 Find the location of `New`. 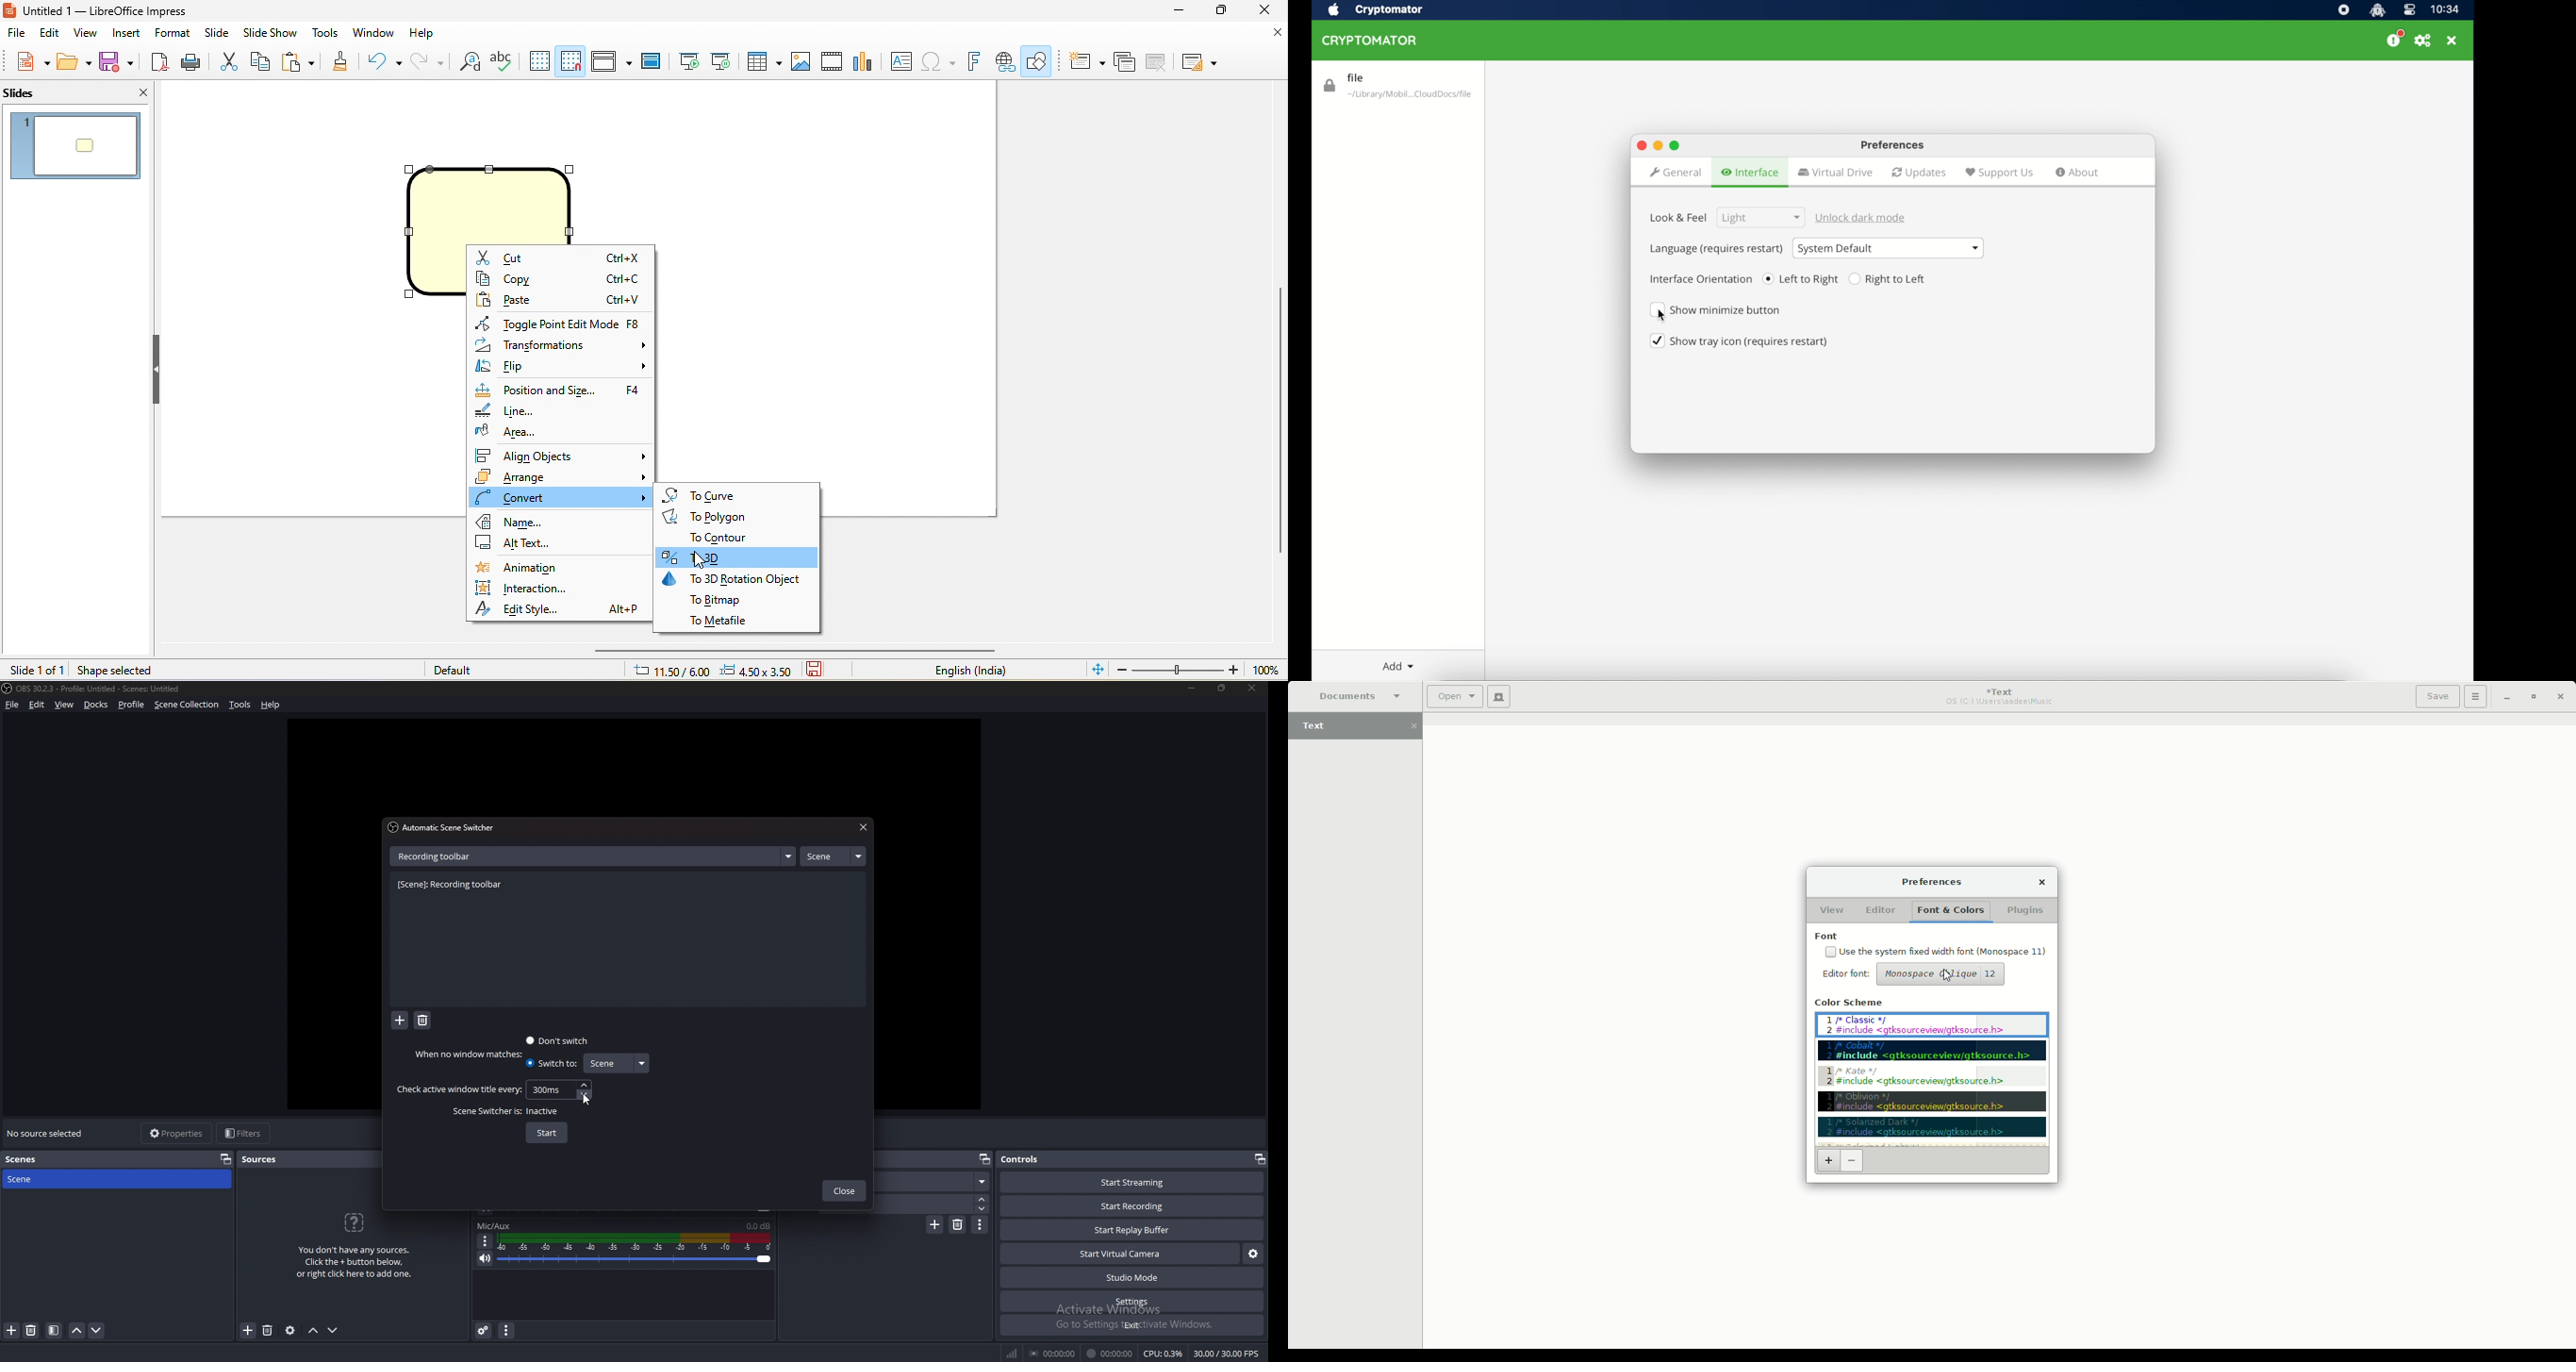

New is located at coordinates (1499, 696).